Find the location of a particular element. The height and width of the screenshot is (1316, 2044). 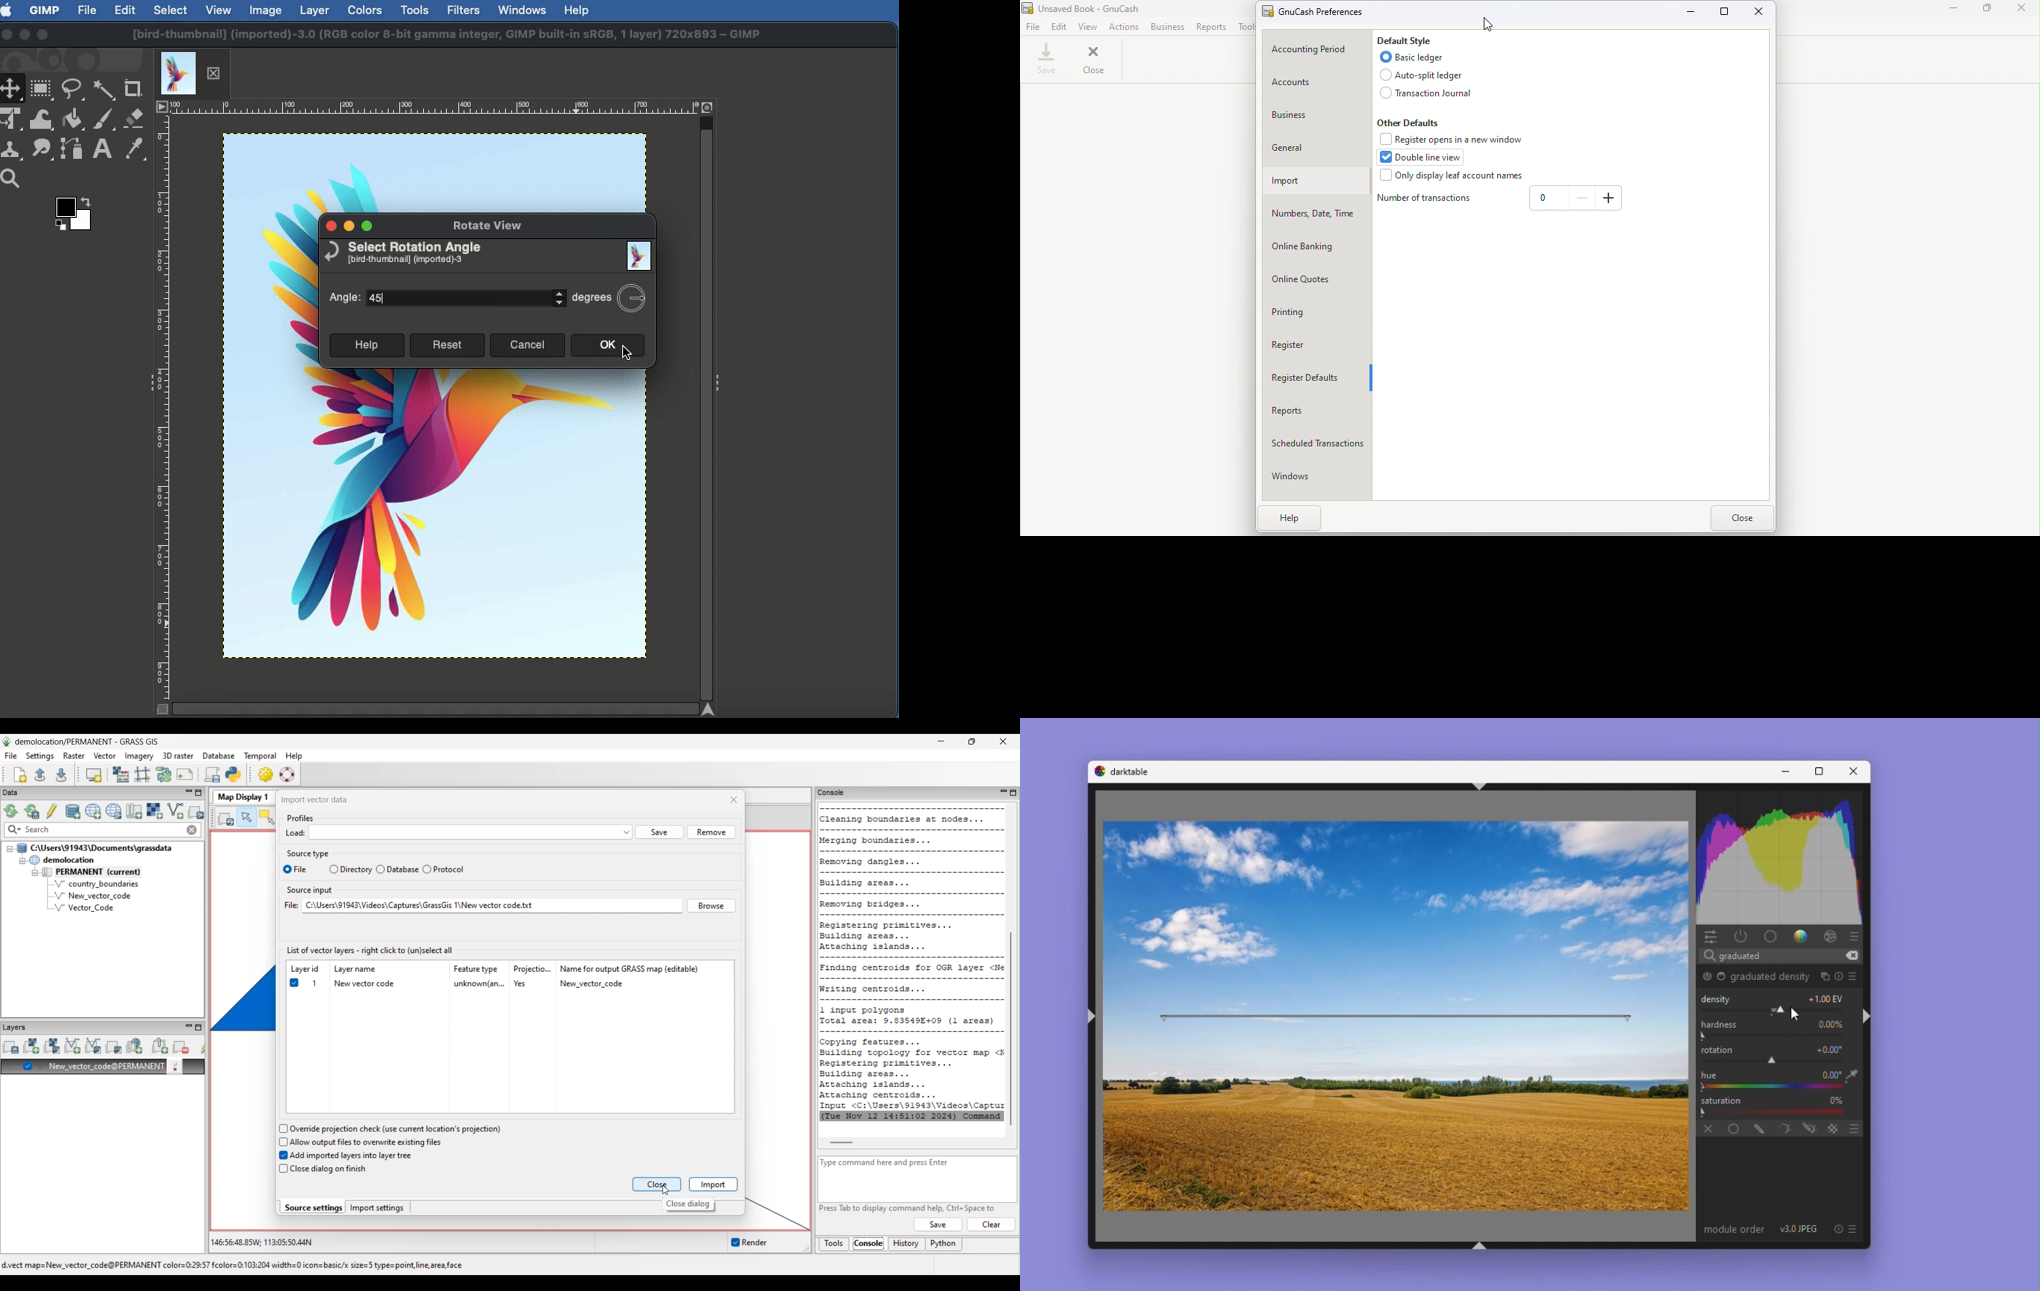

+1.00 EV is located at coordinates (1827, 998).